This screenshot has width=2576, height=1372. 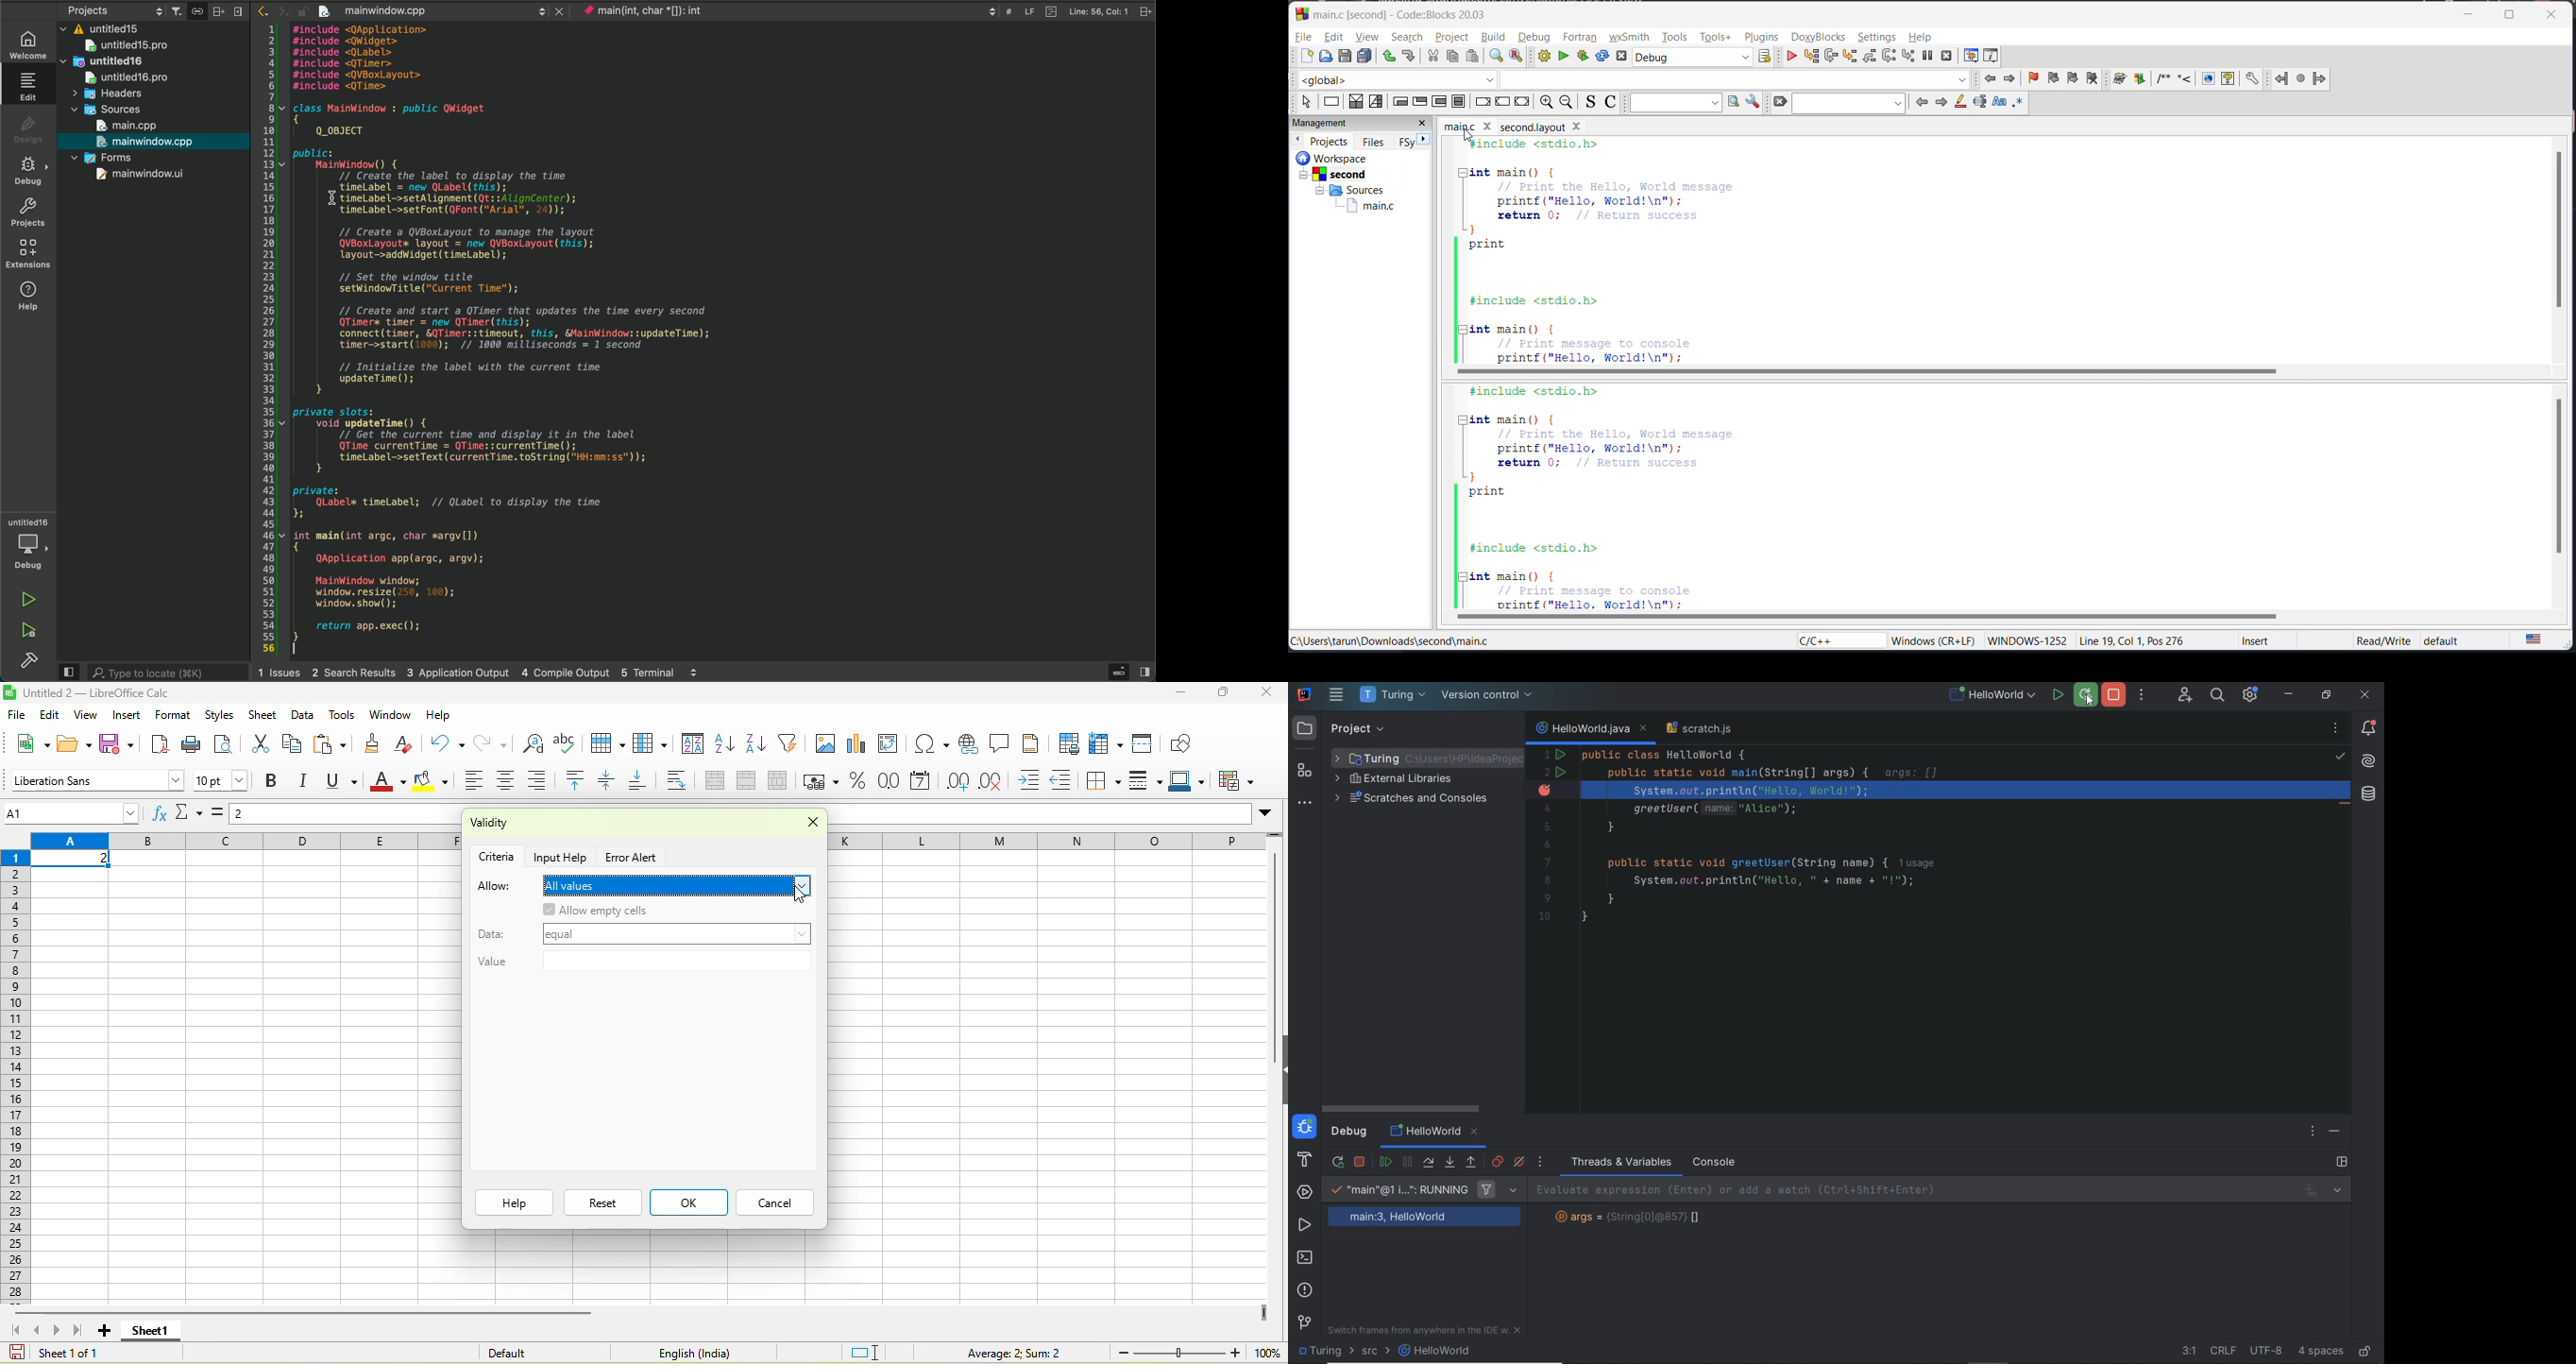 What do you see at coordinates (498, 855) in the screenshot?
I see `criteria` at bounding box center [498, 855].